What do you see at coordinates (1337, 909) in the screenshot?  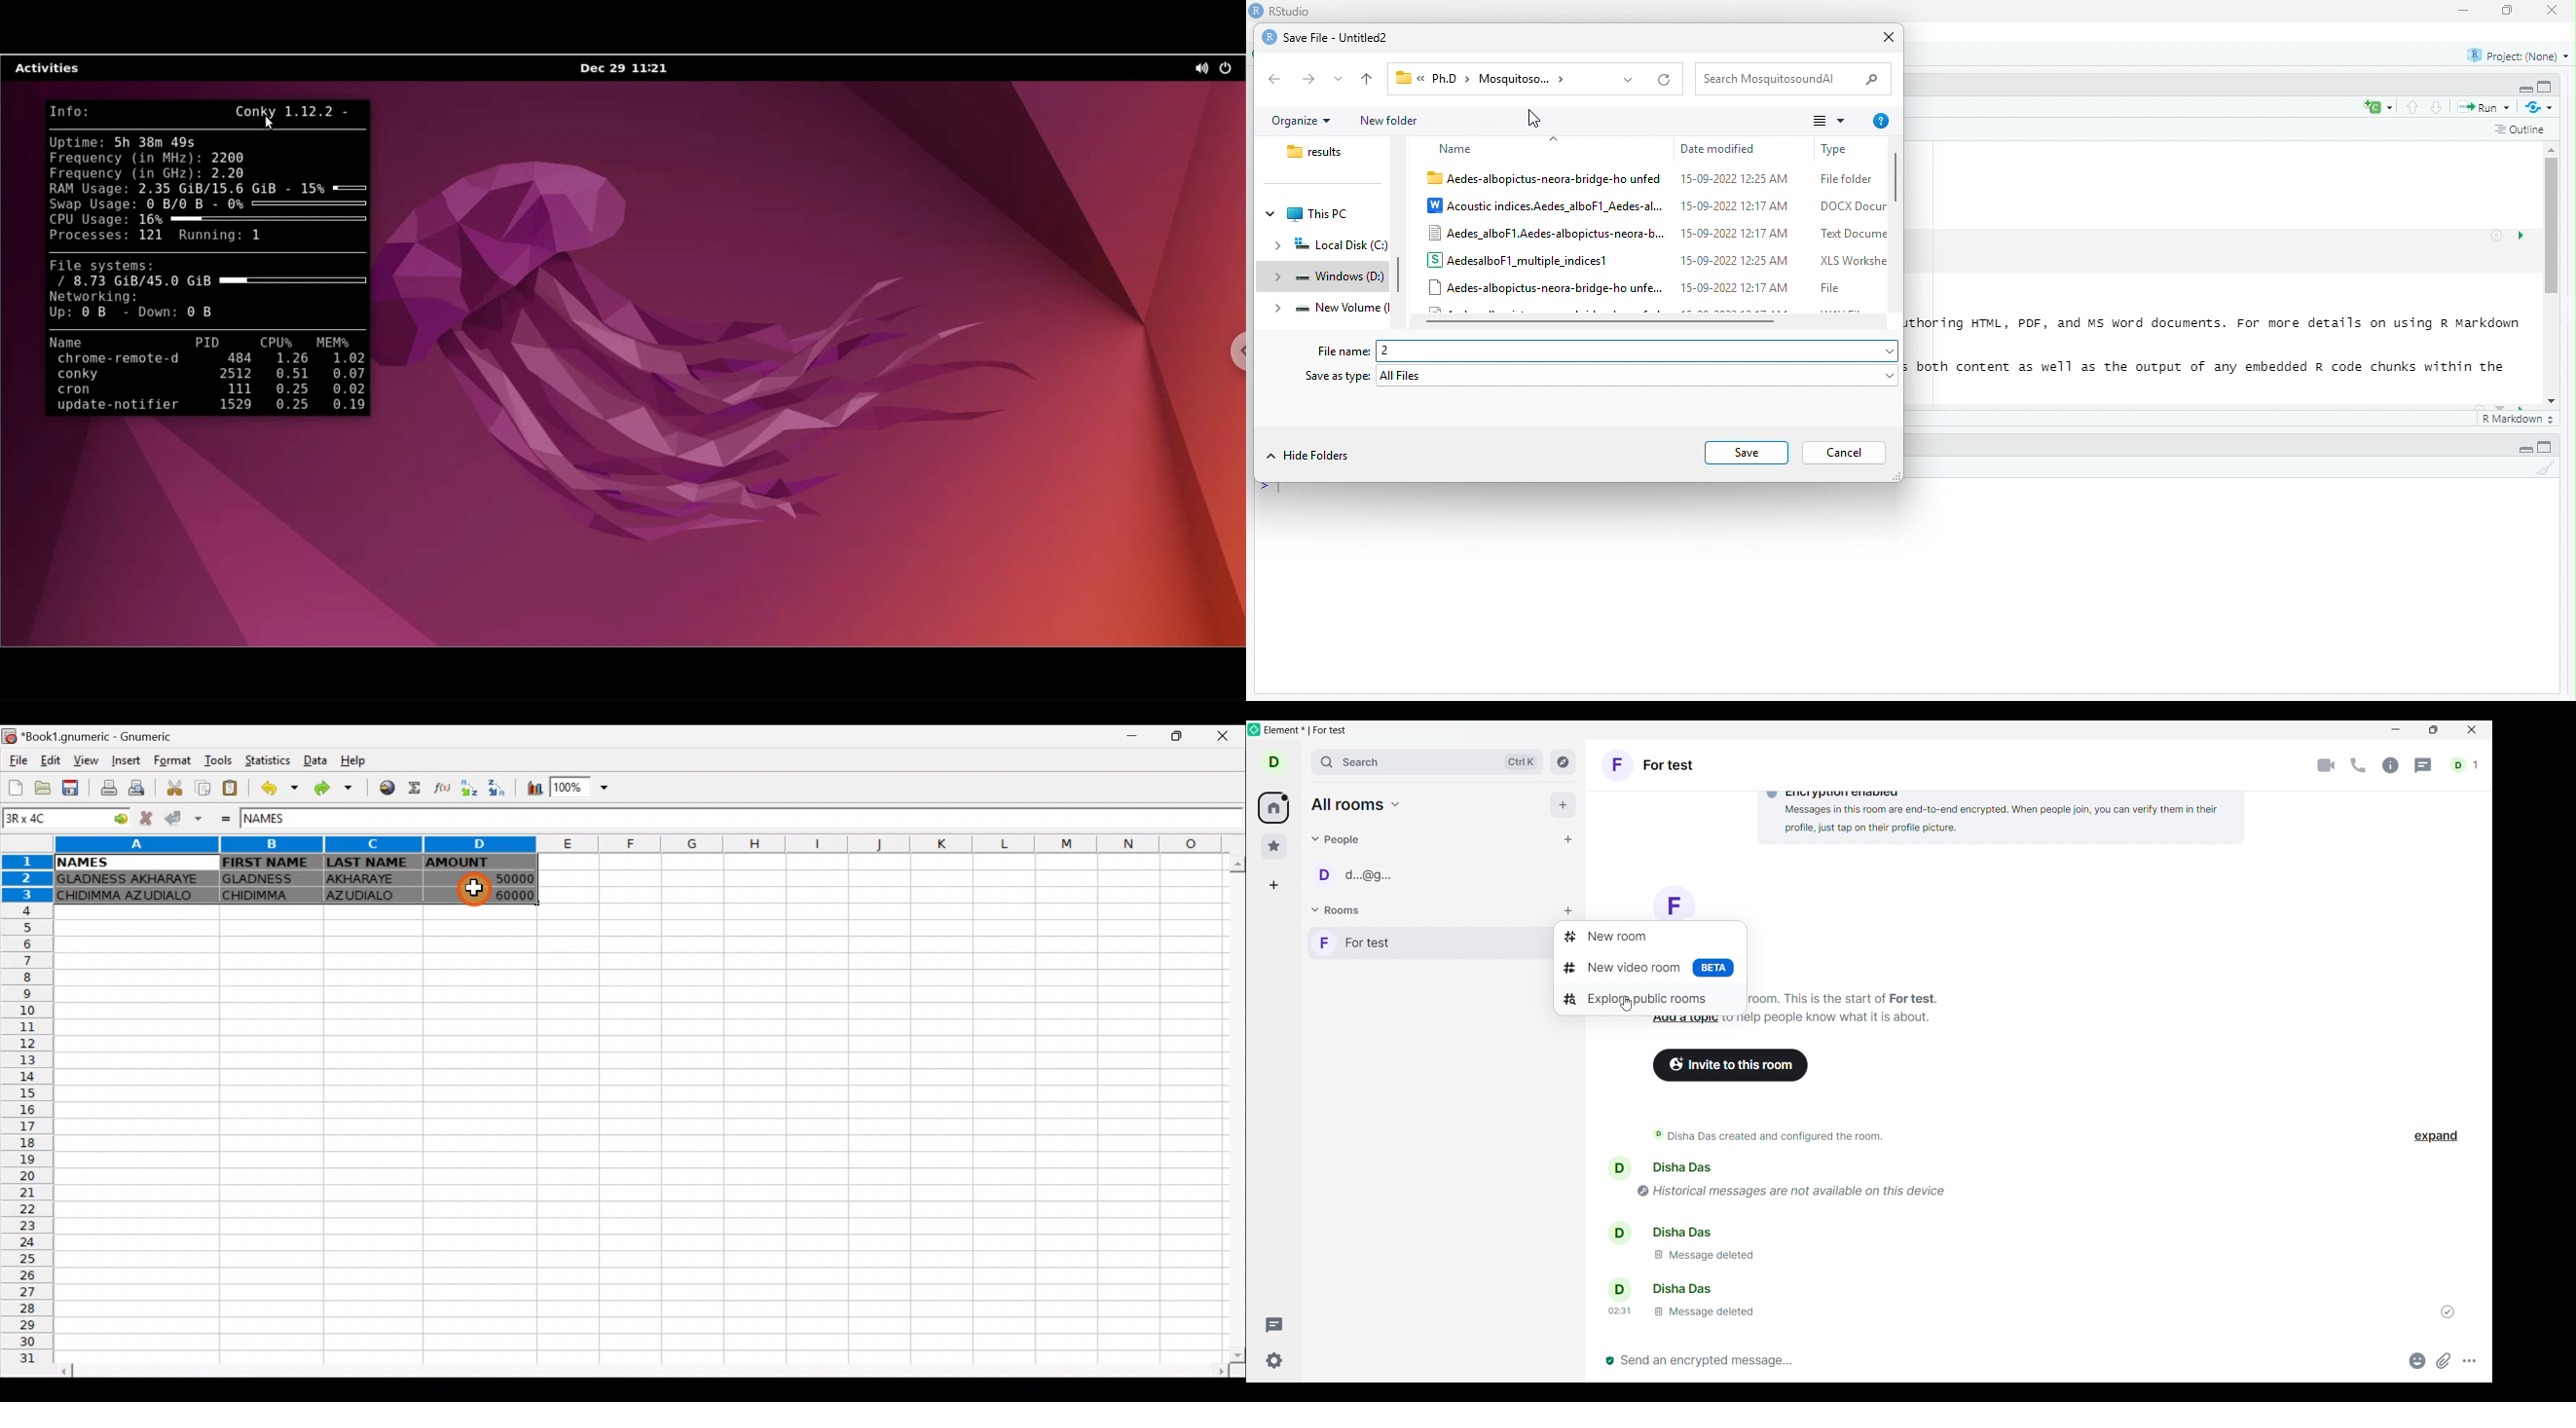 I see `Rooms` at bounding box center [1337, 909].